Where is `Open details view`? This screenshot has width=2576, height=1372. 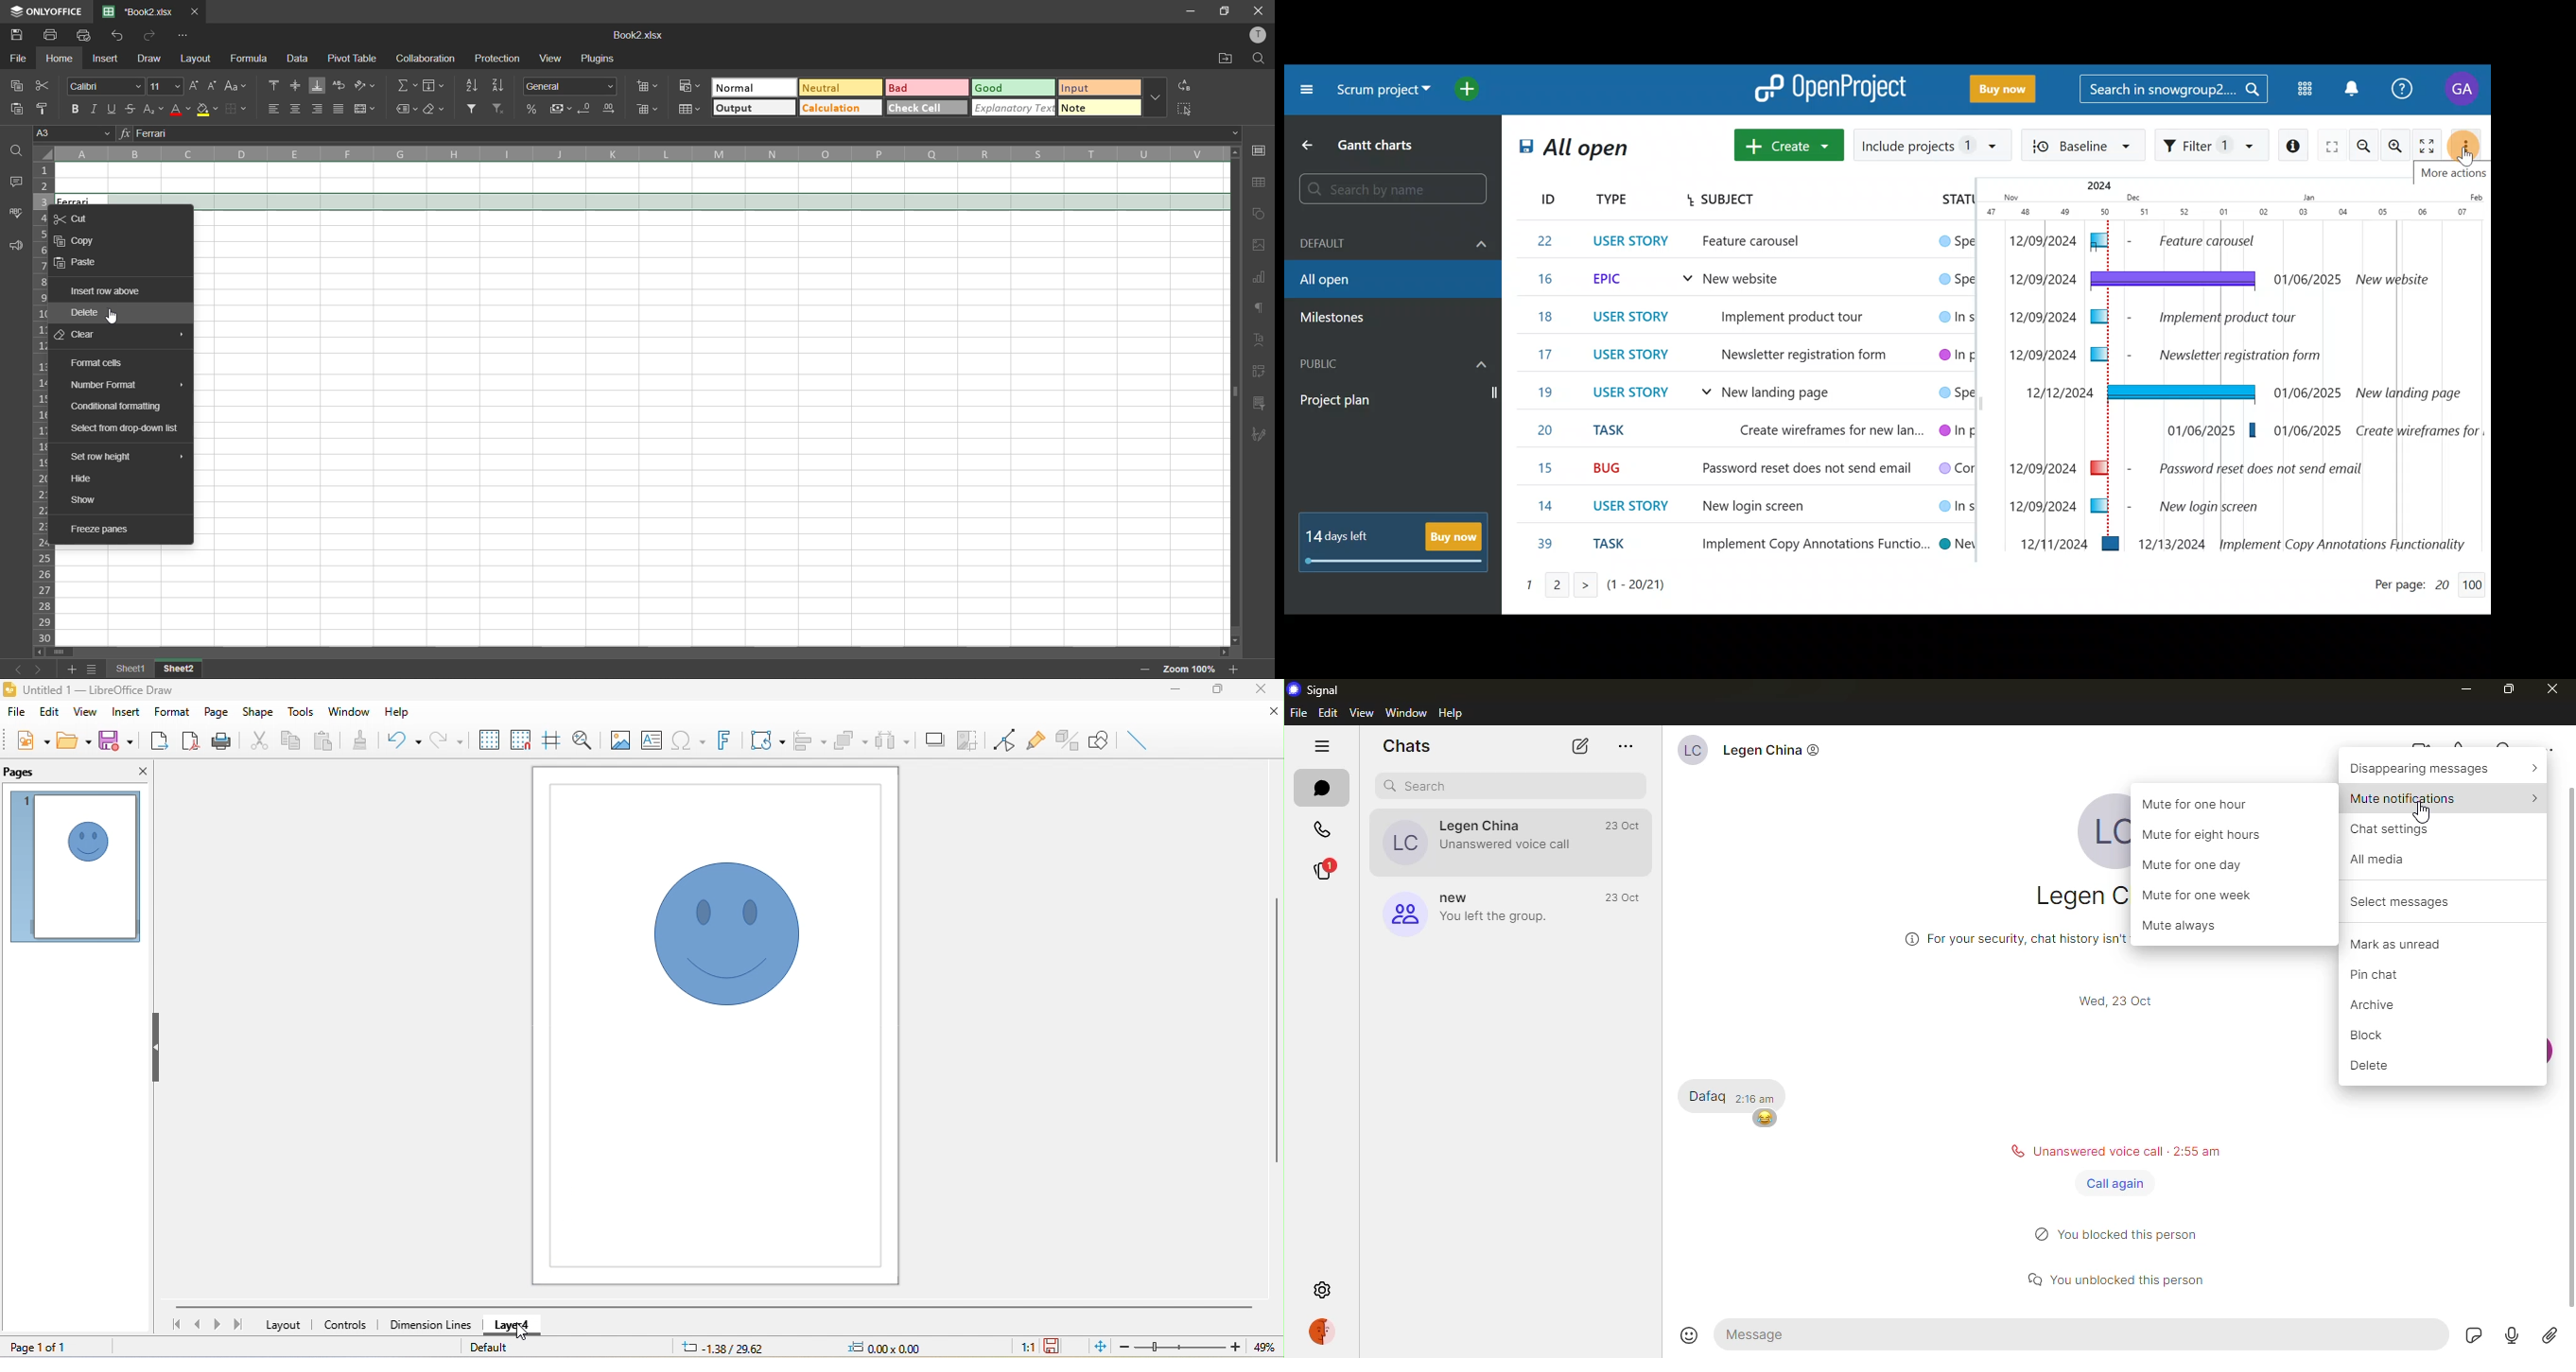 Open details view is located at coordinates (2296, 146).